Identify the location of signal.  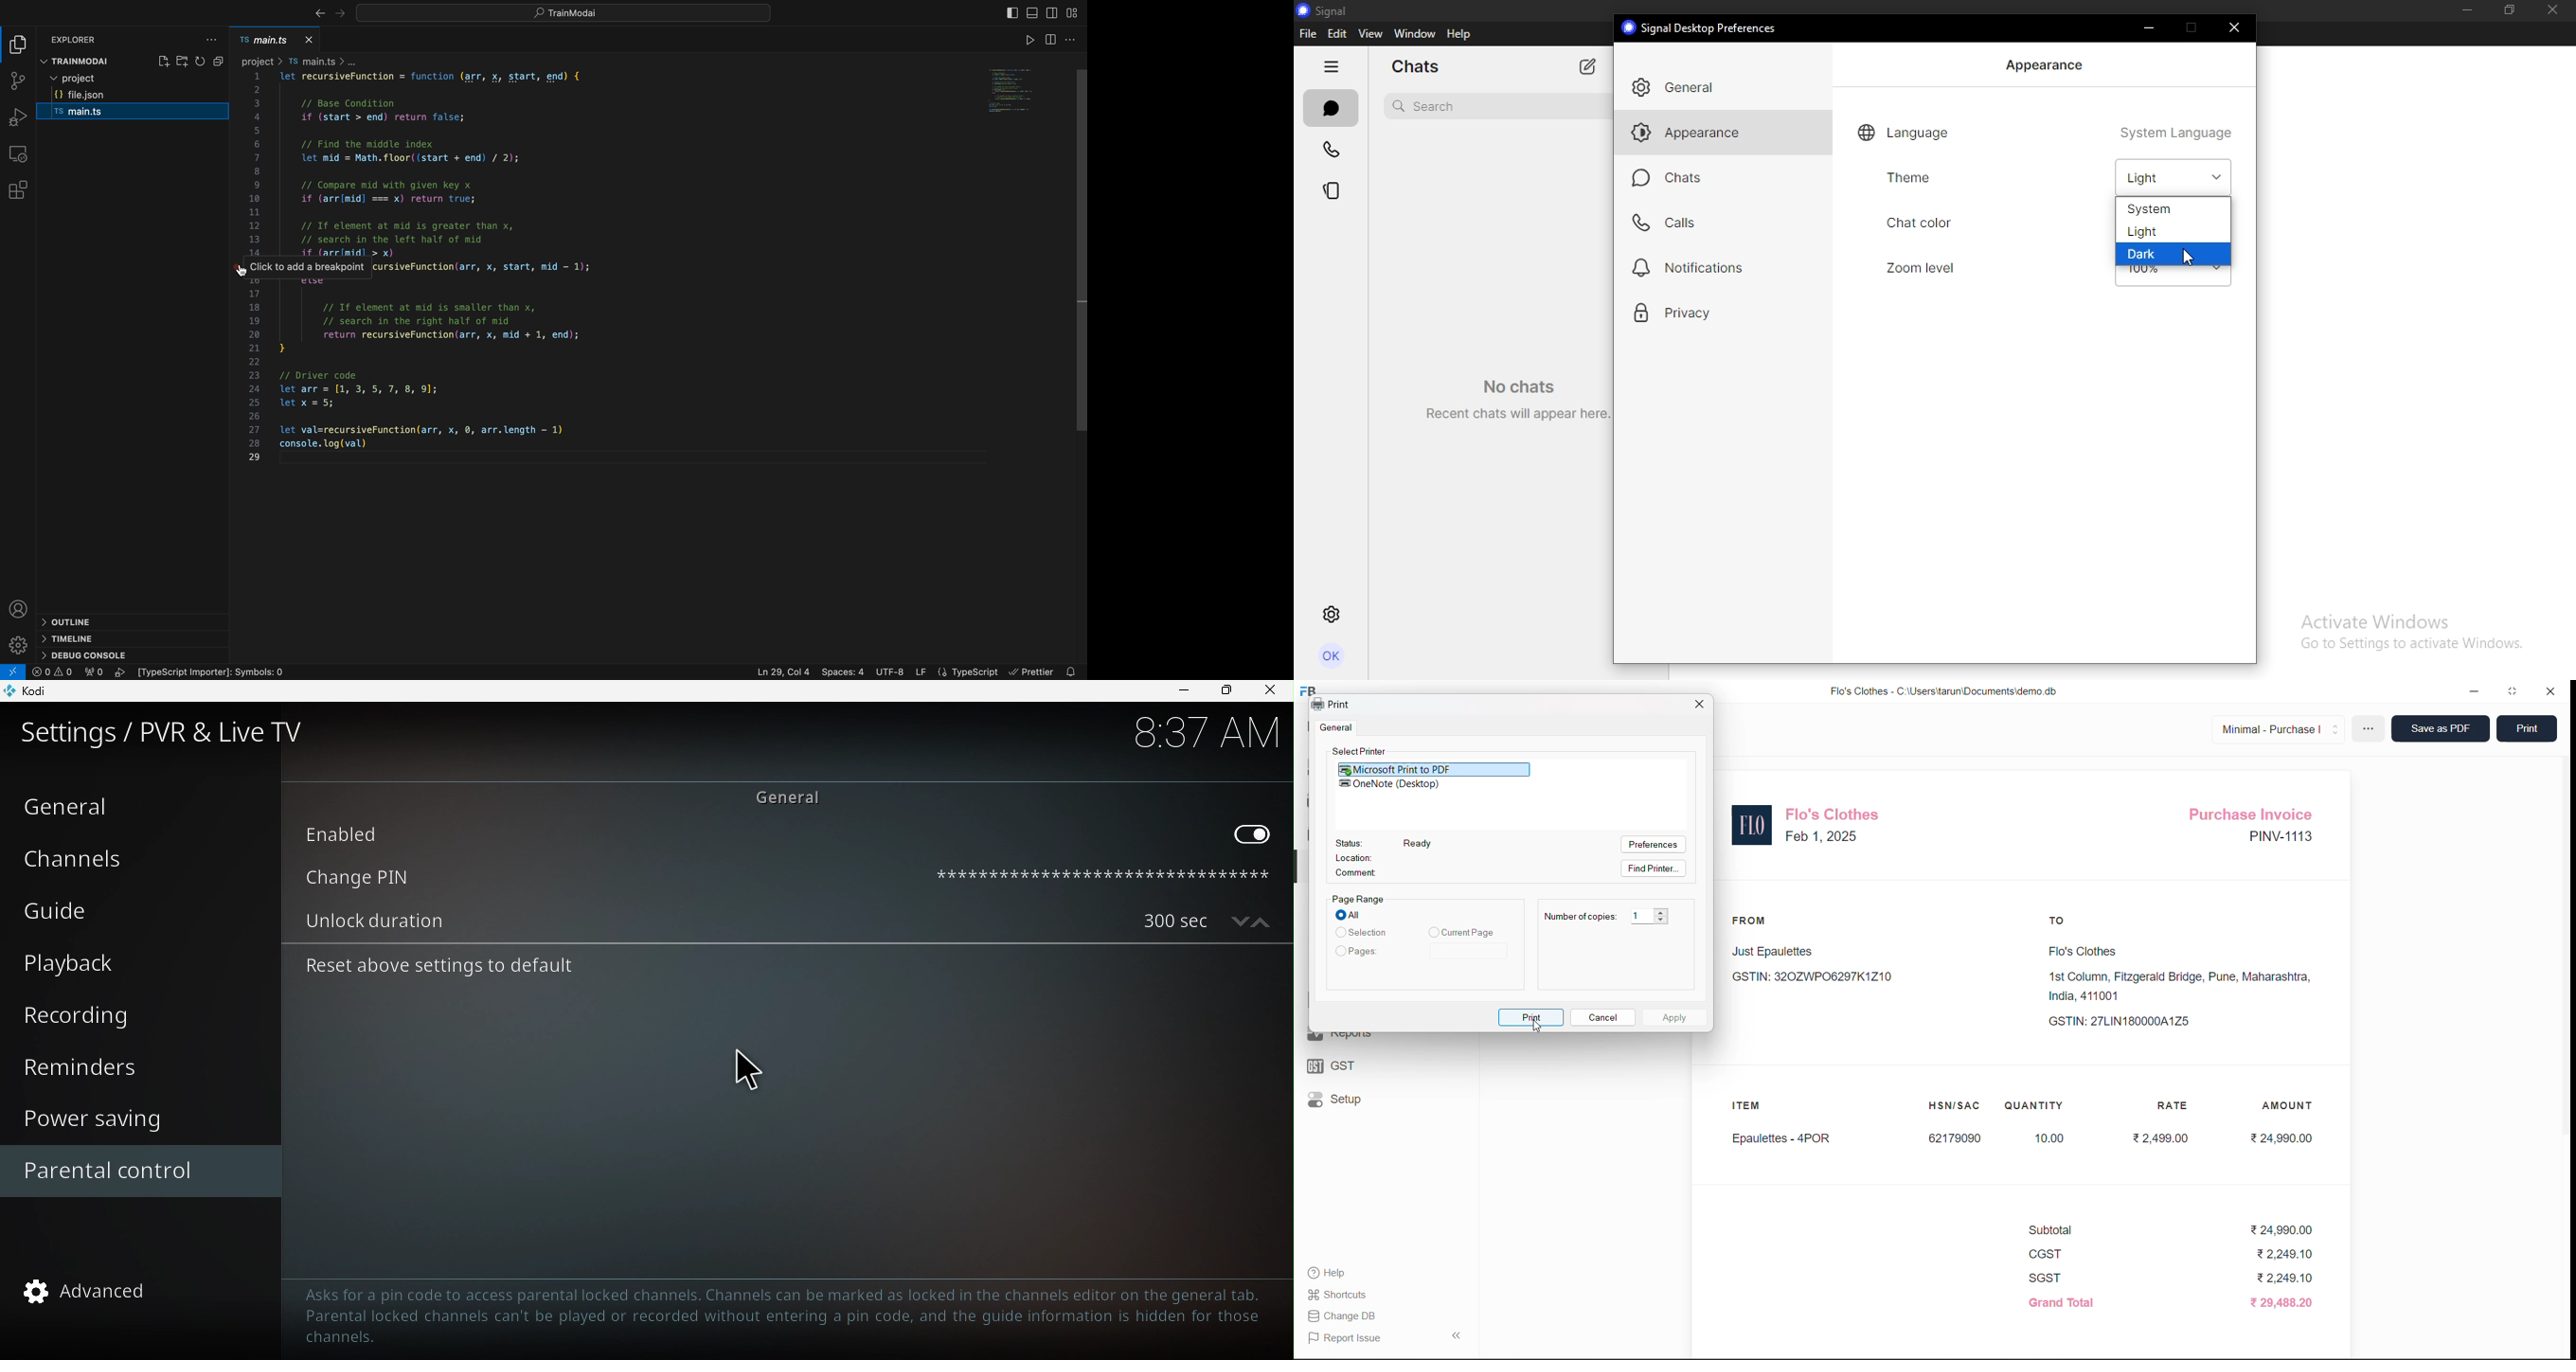
(1328, 10).